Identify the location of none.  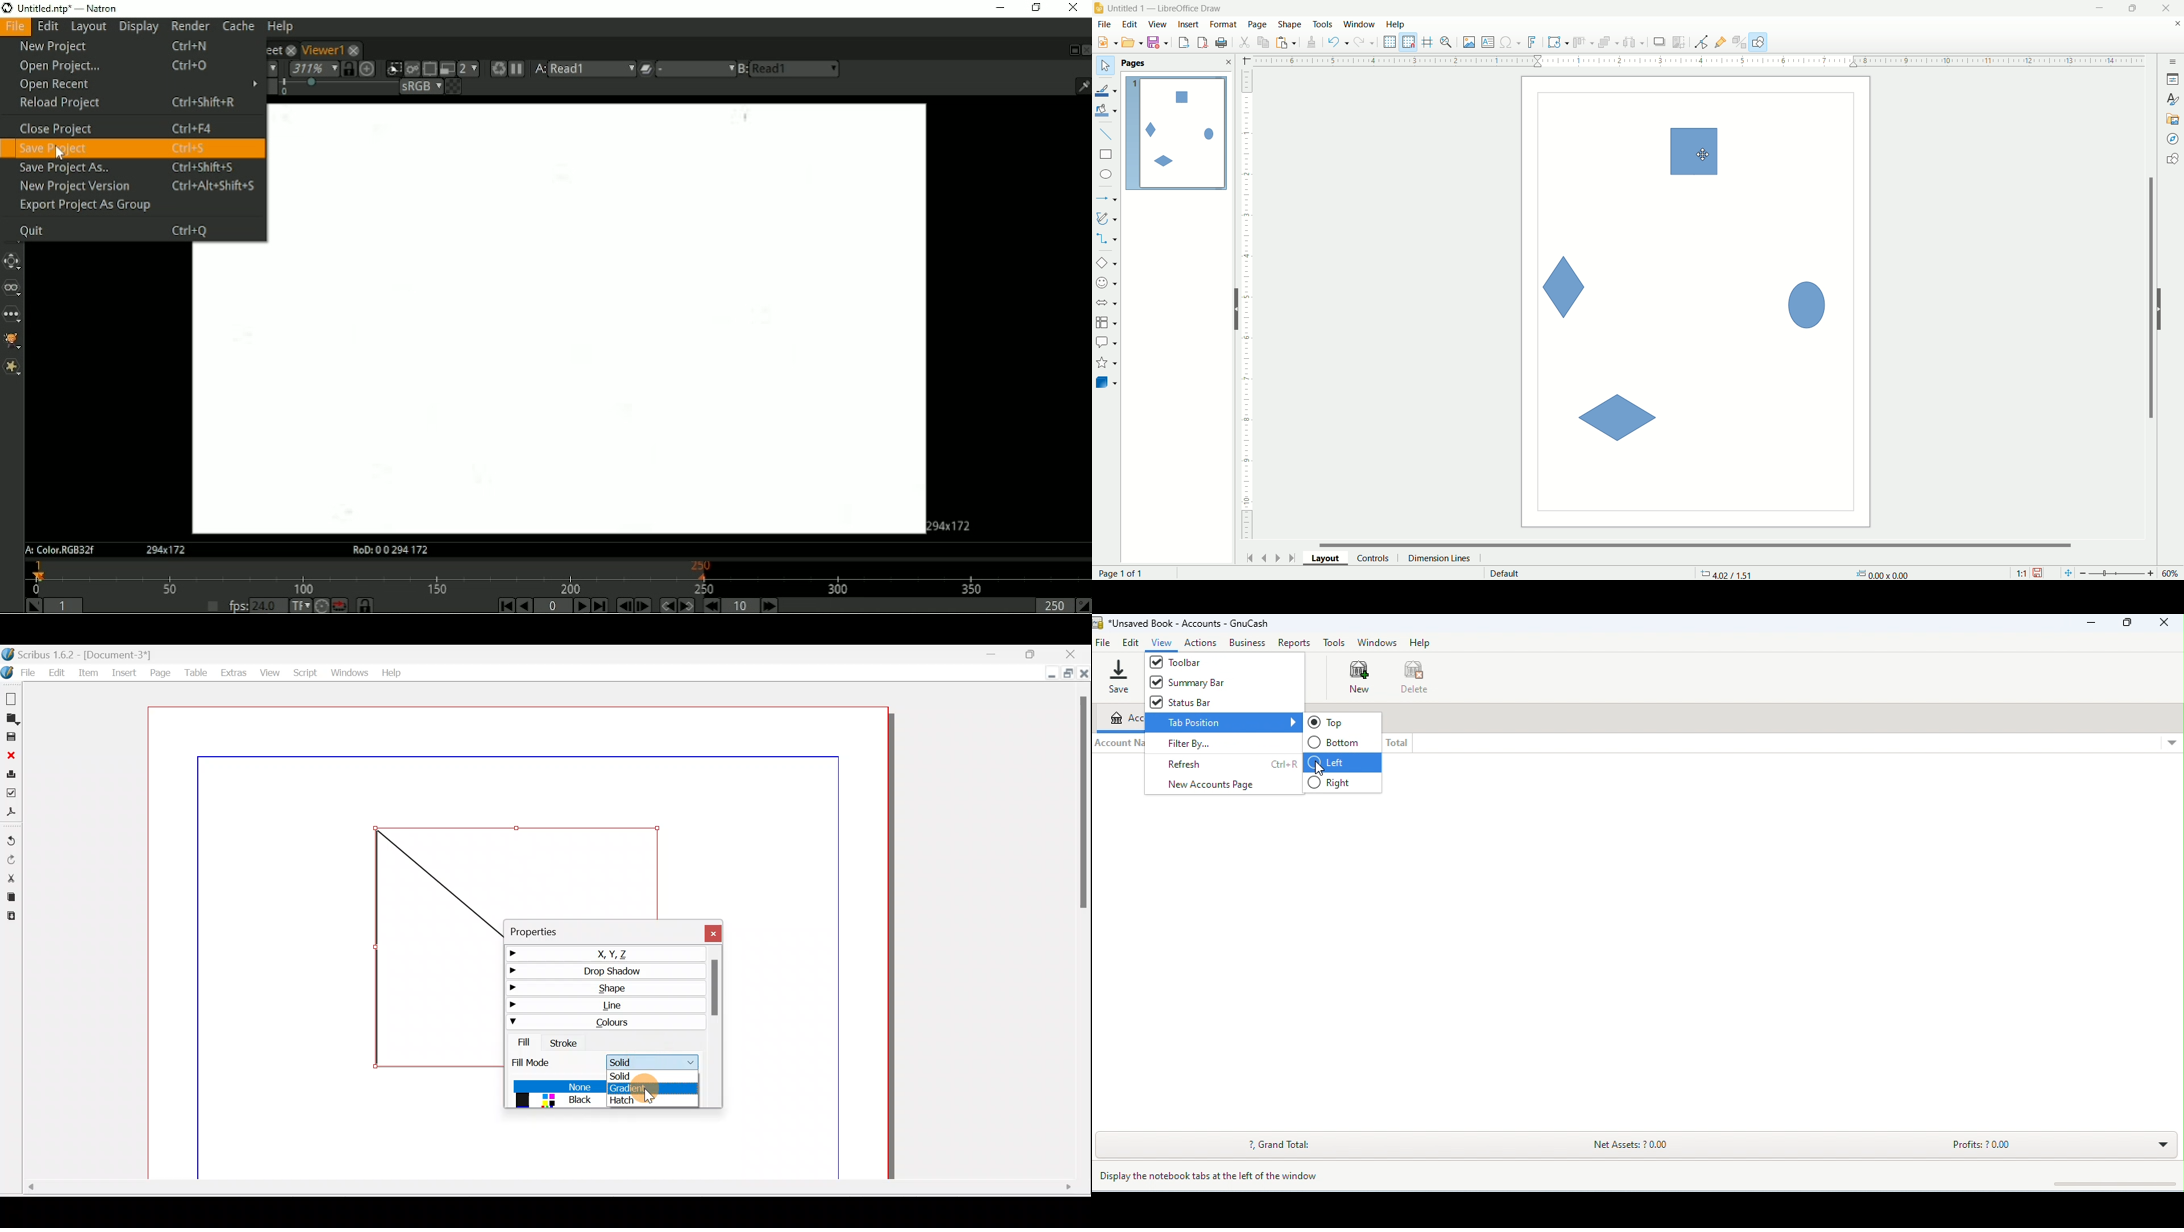
(558, 1086).